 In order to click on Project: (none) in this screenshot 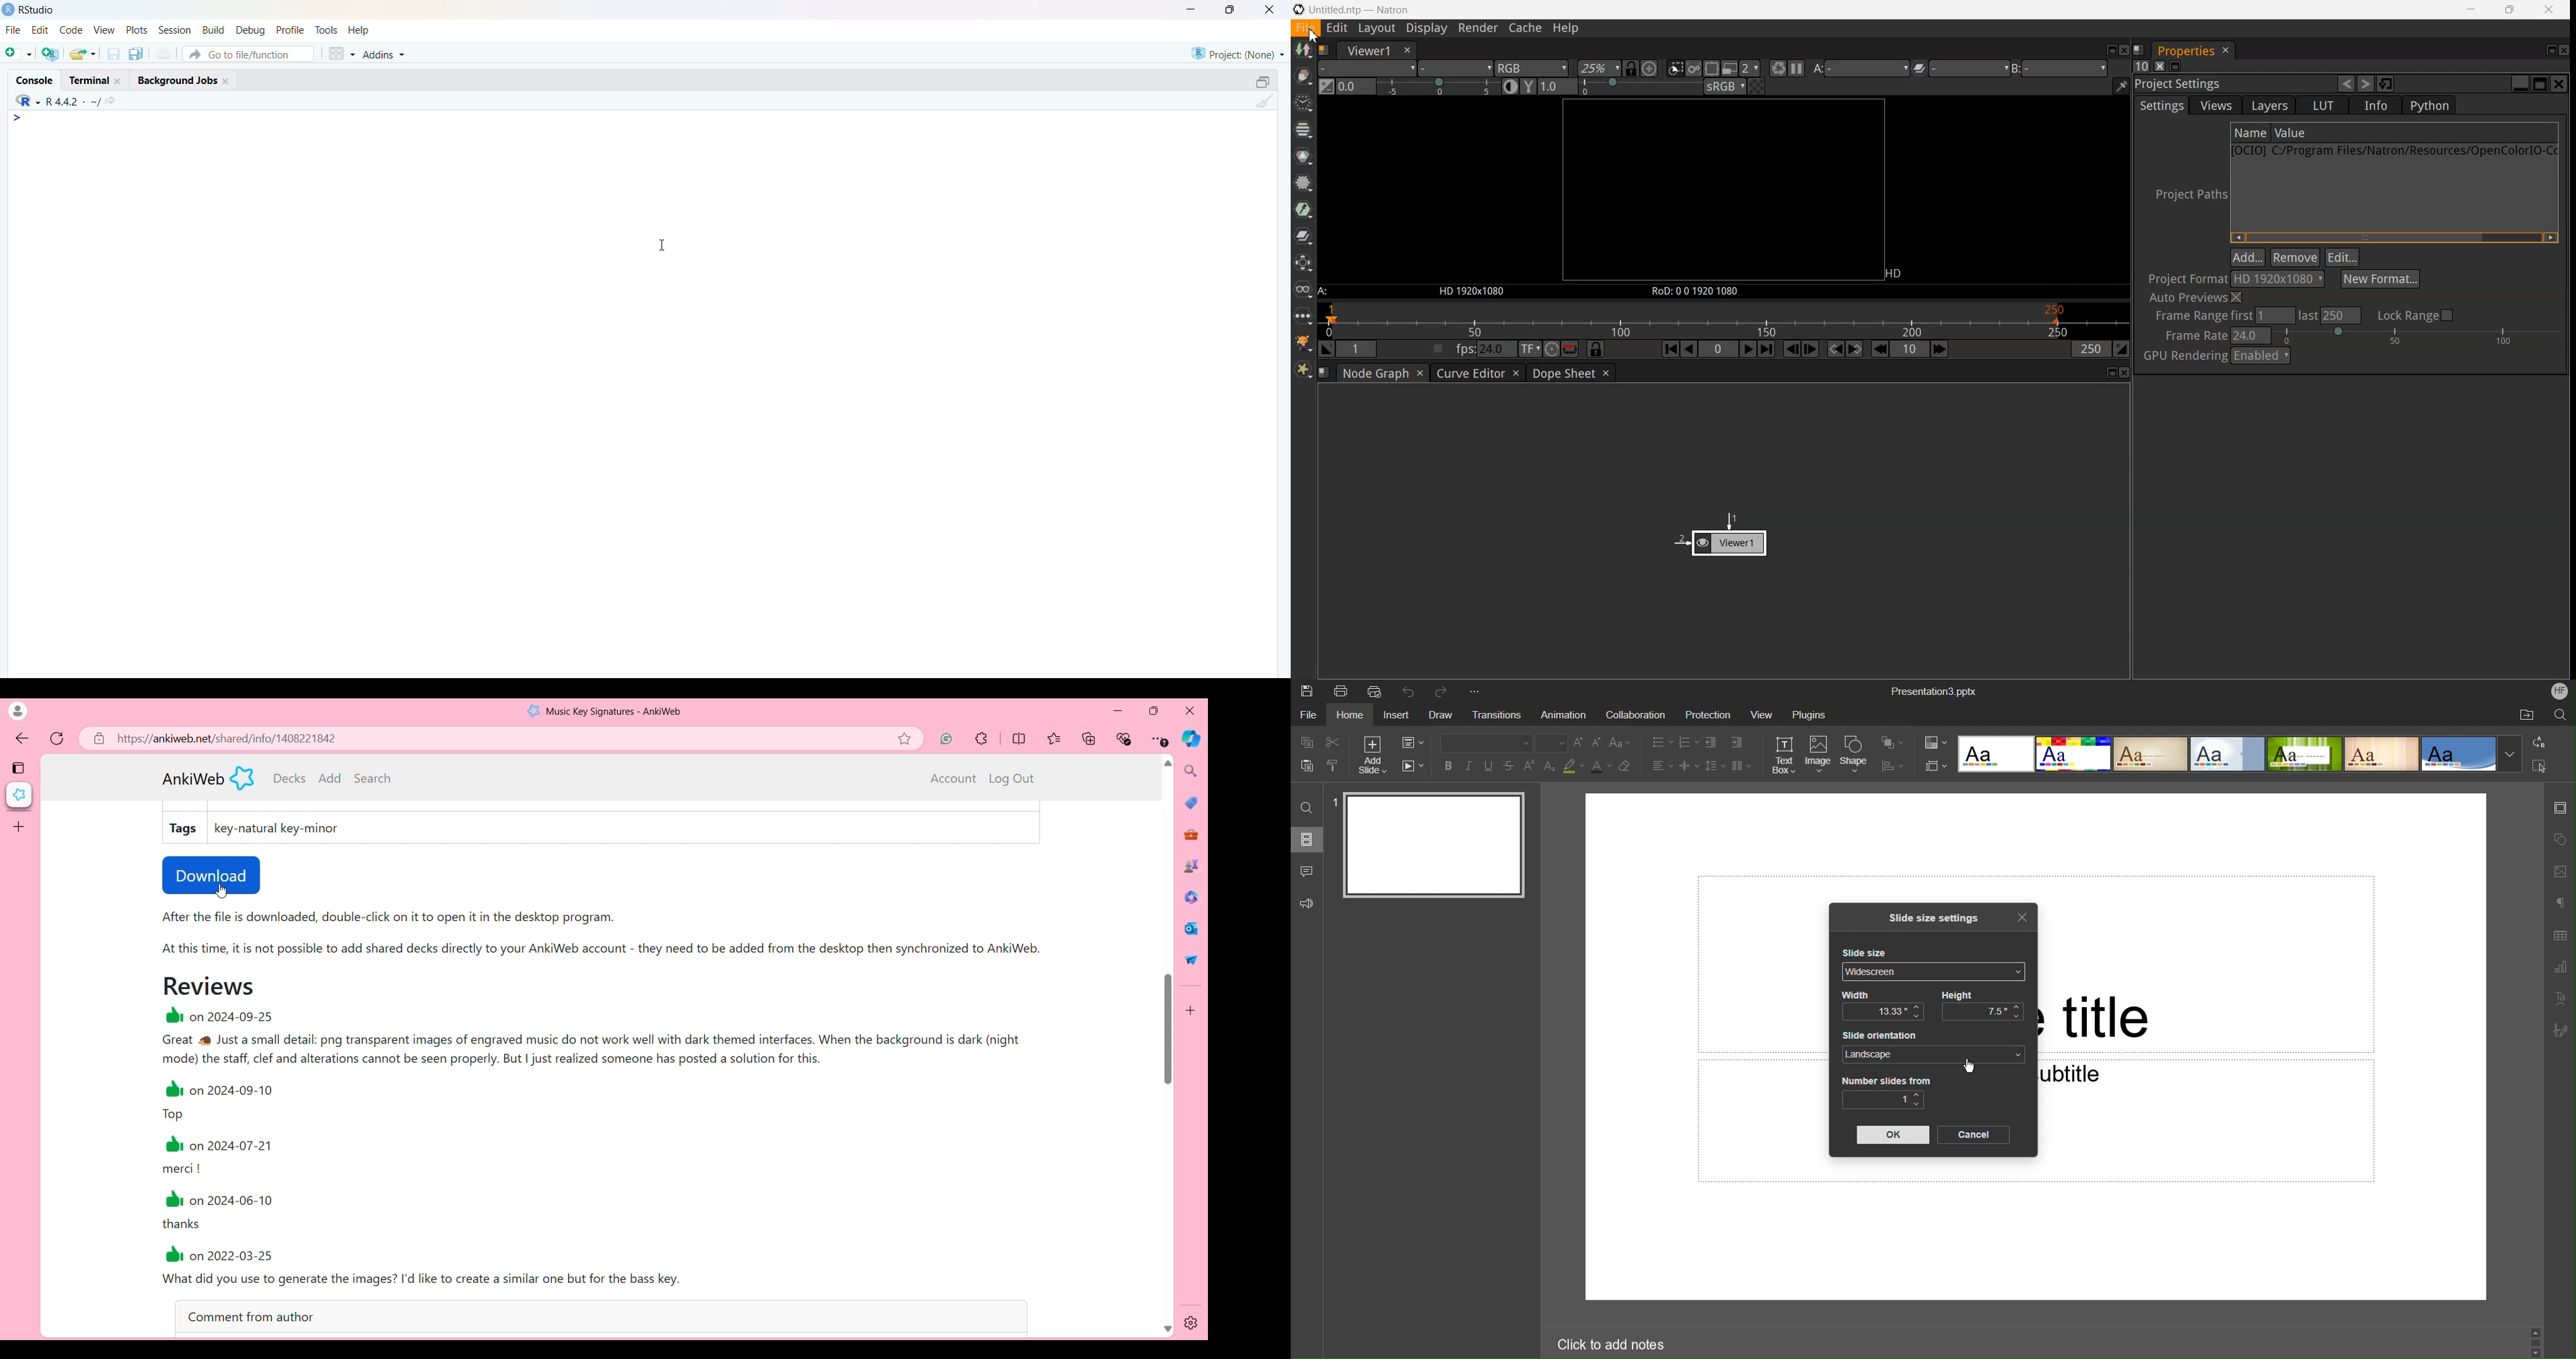, I will do `click(1238, 54)`.